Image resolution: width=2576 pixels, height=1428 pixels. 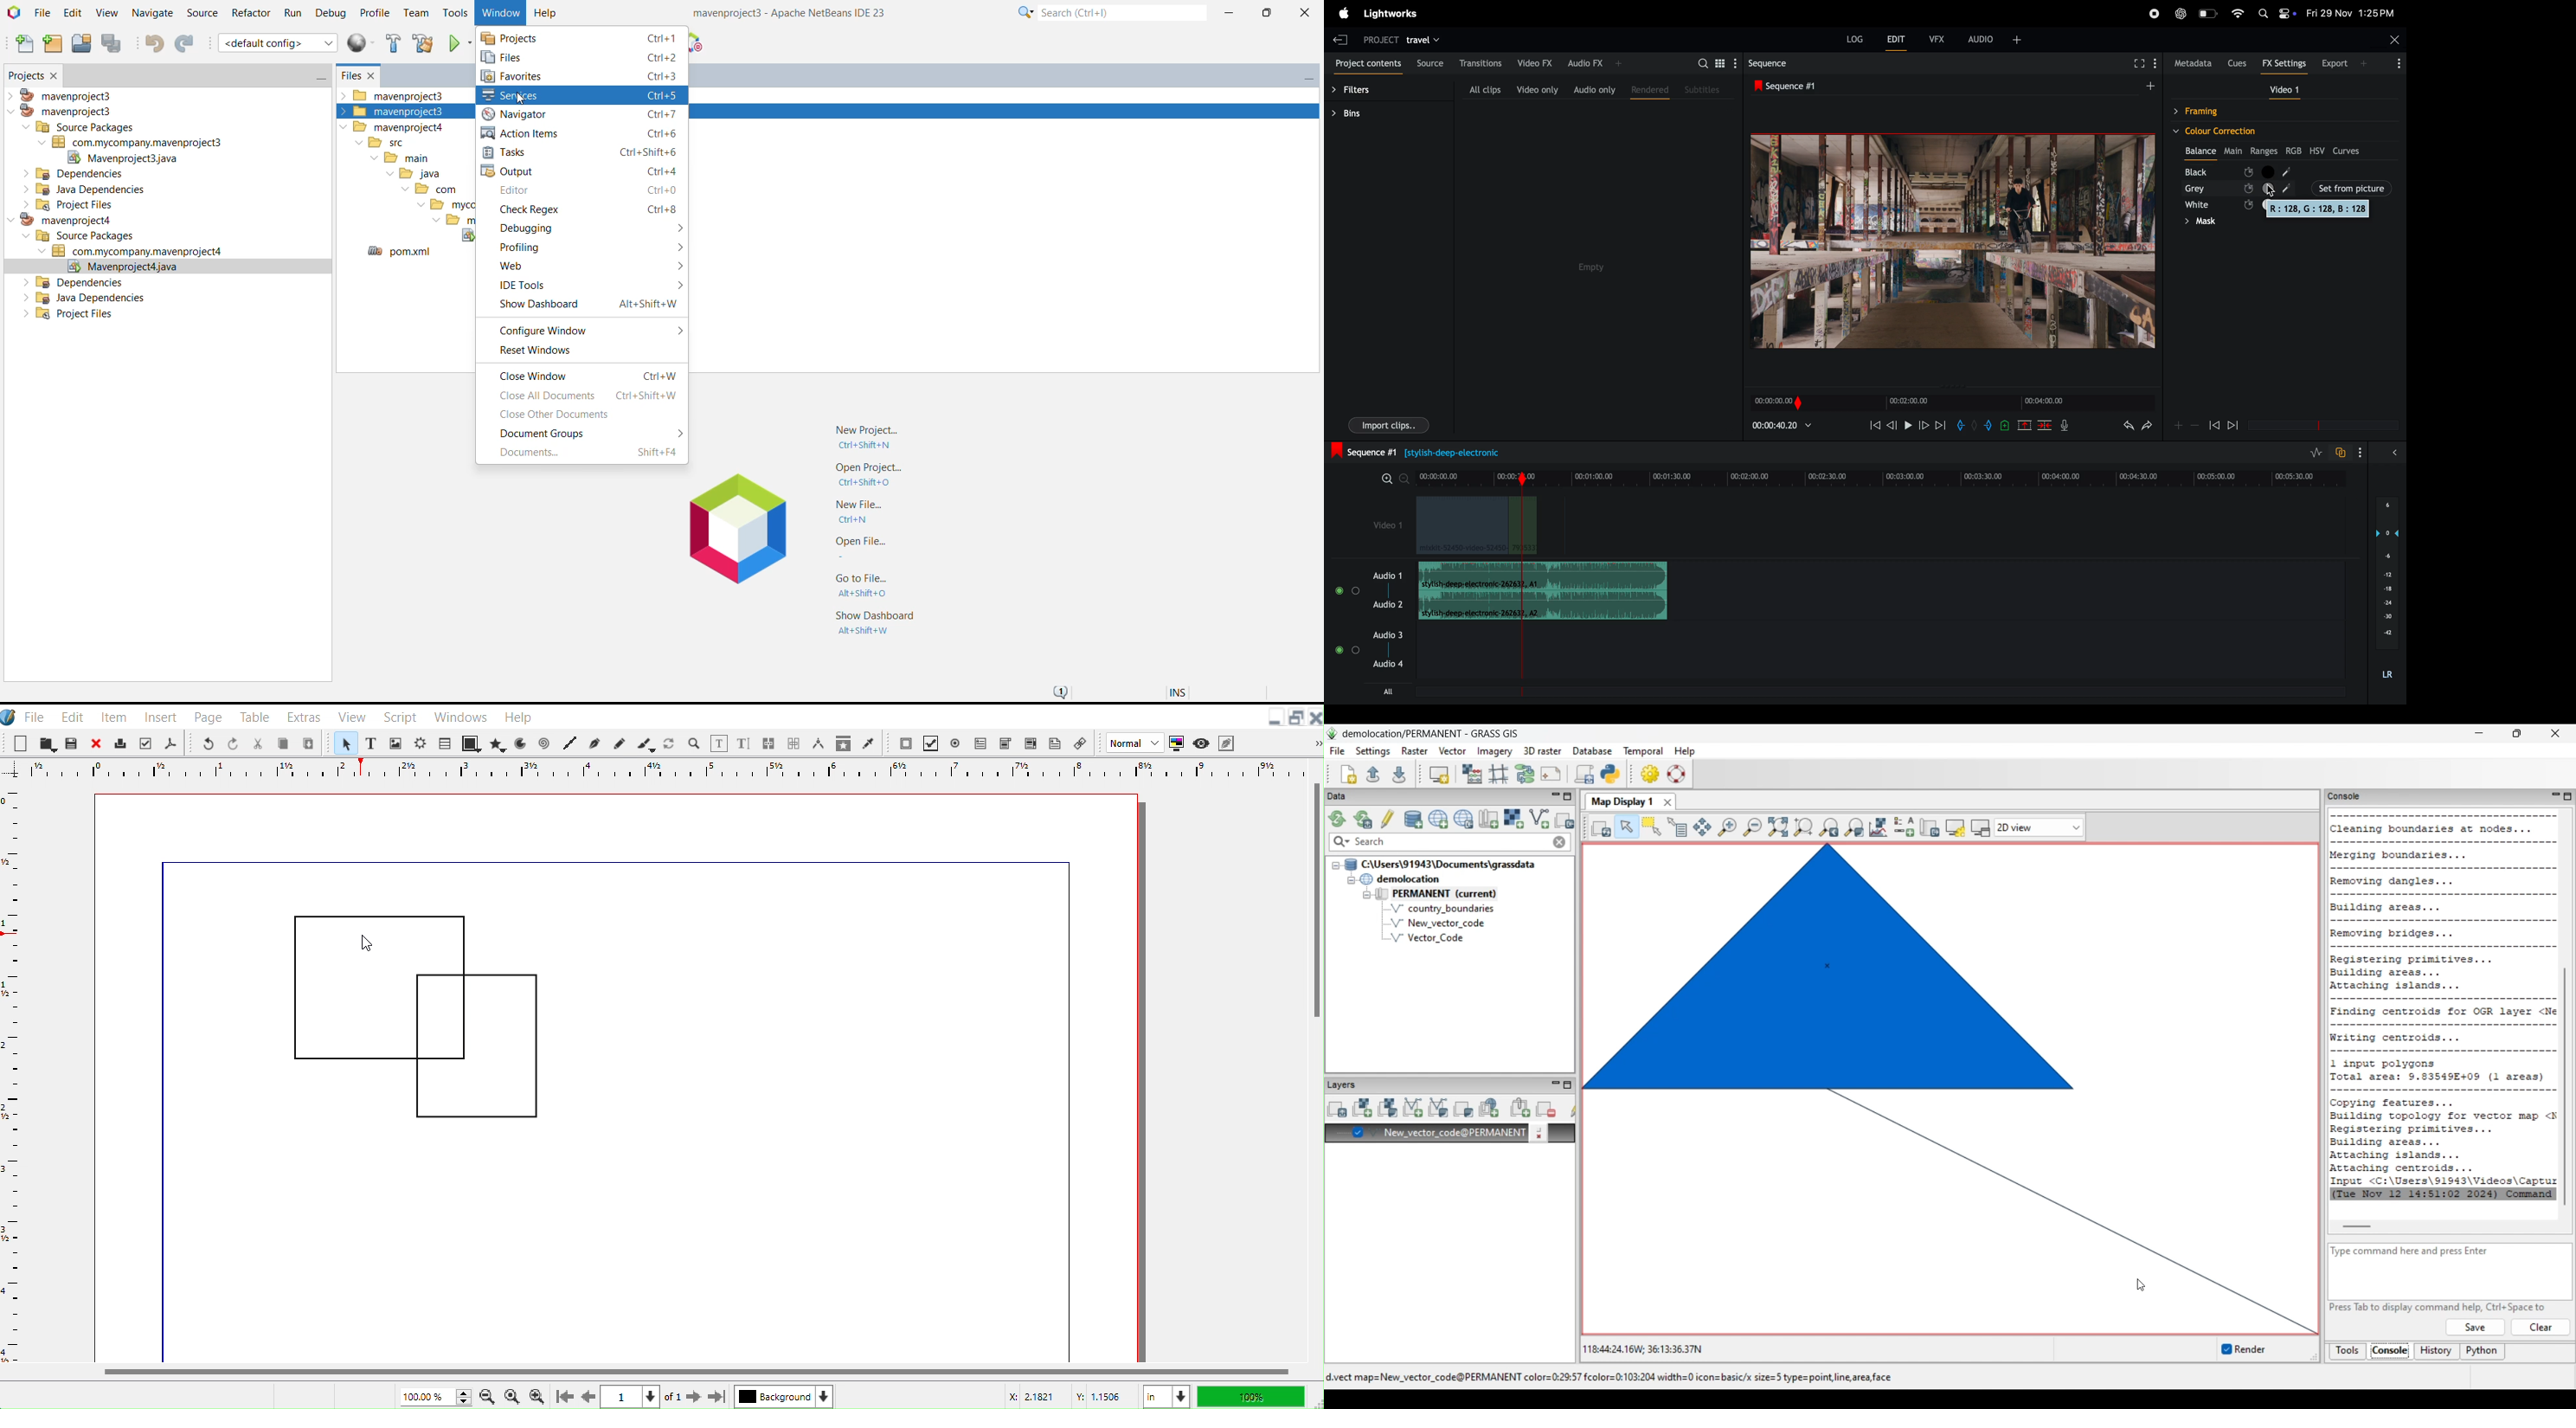 I want to click on Select current layer, so click(x=784, y=1396).